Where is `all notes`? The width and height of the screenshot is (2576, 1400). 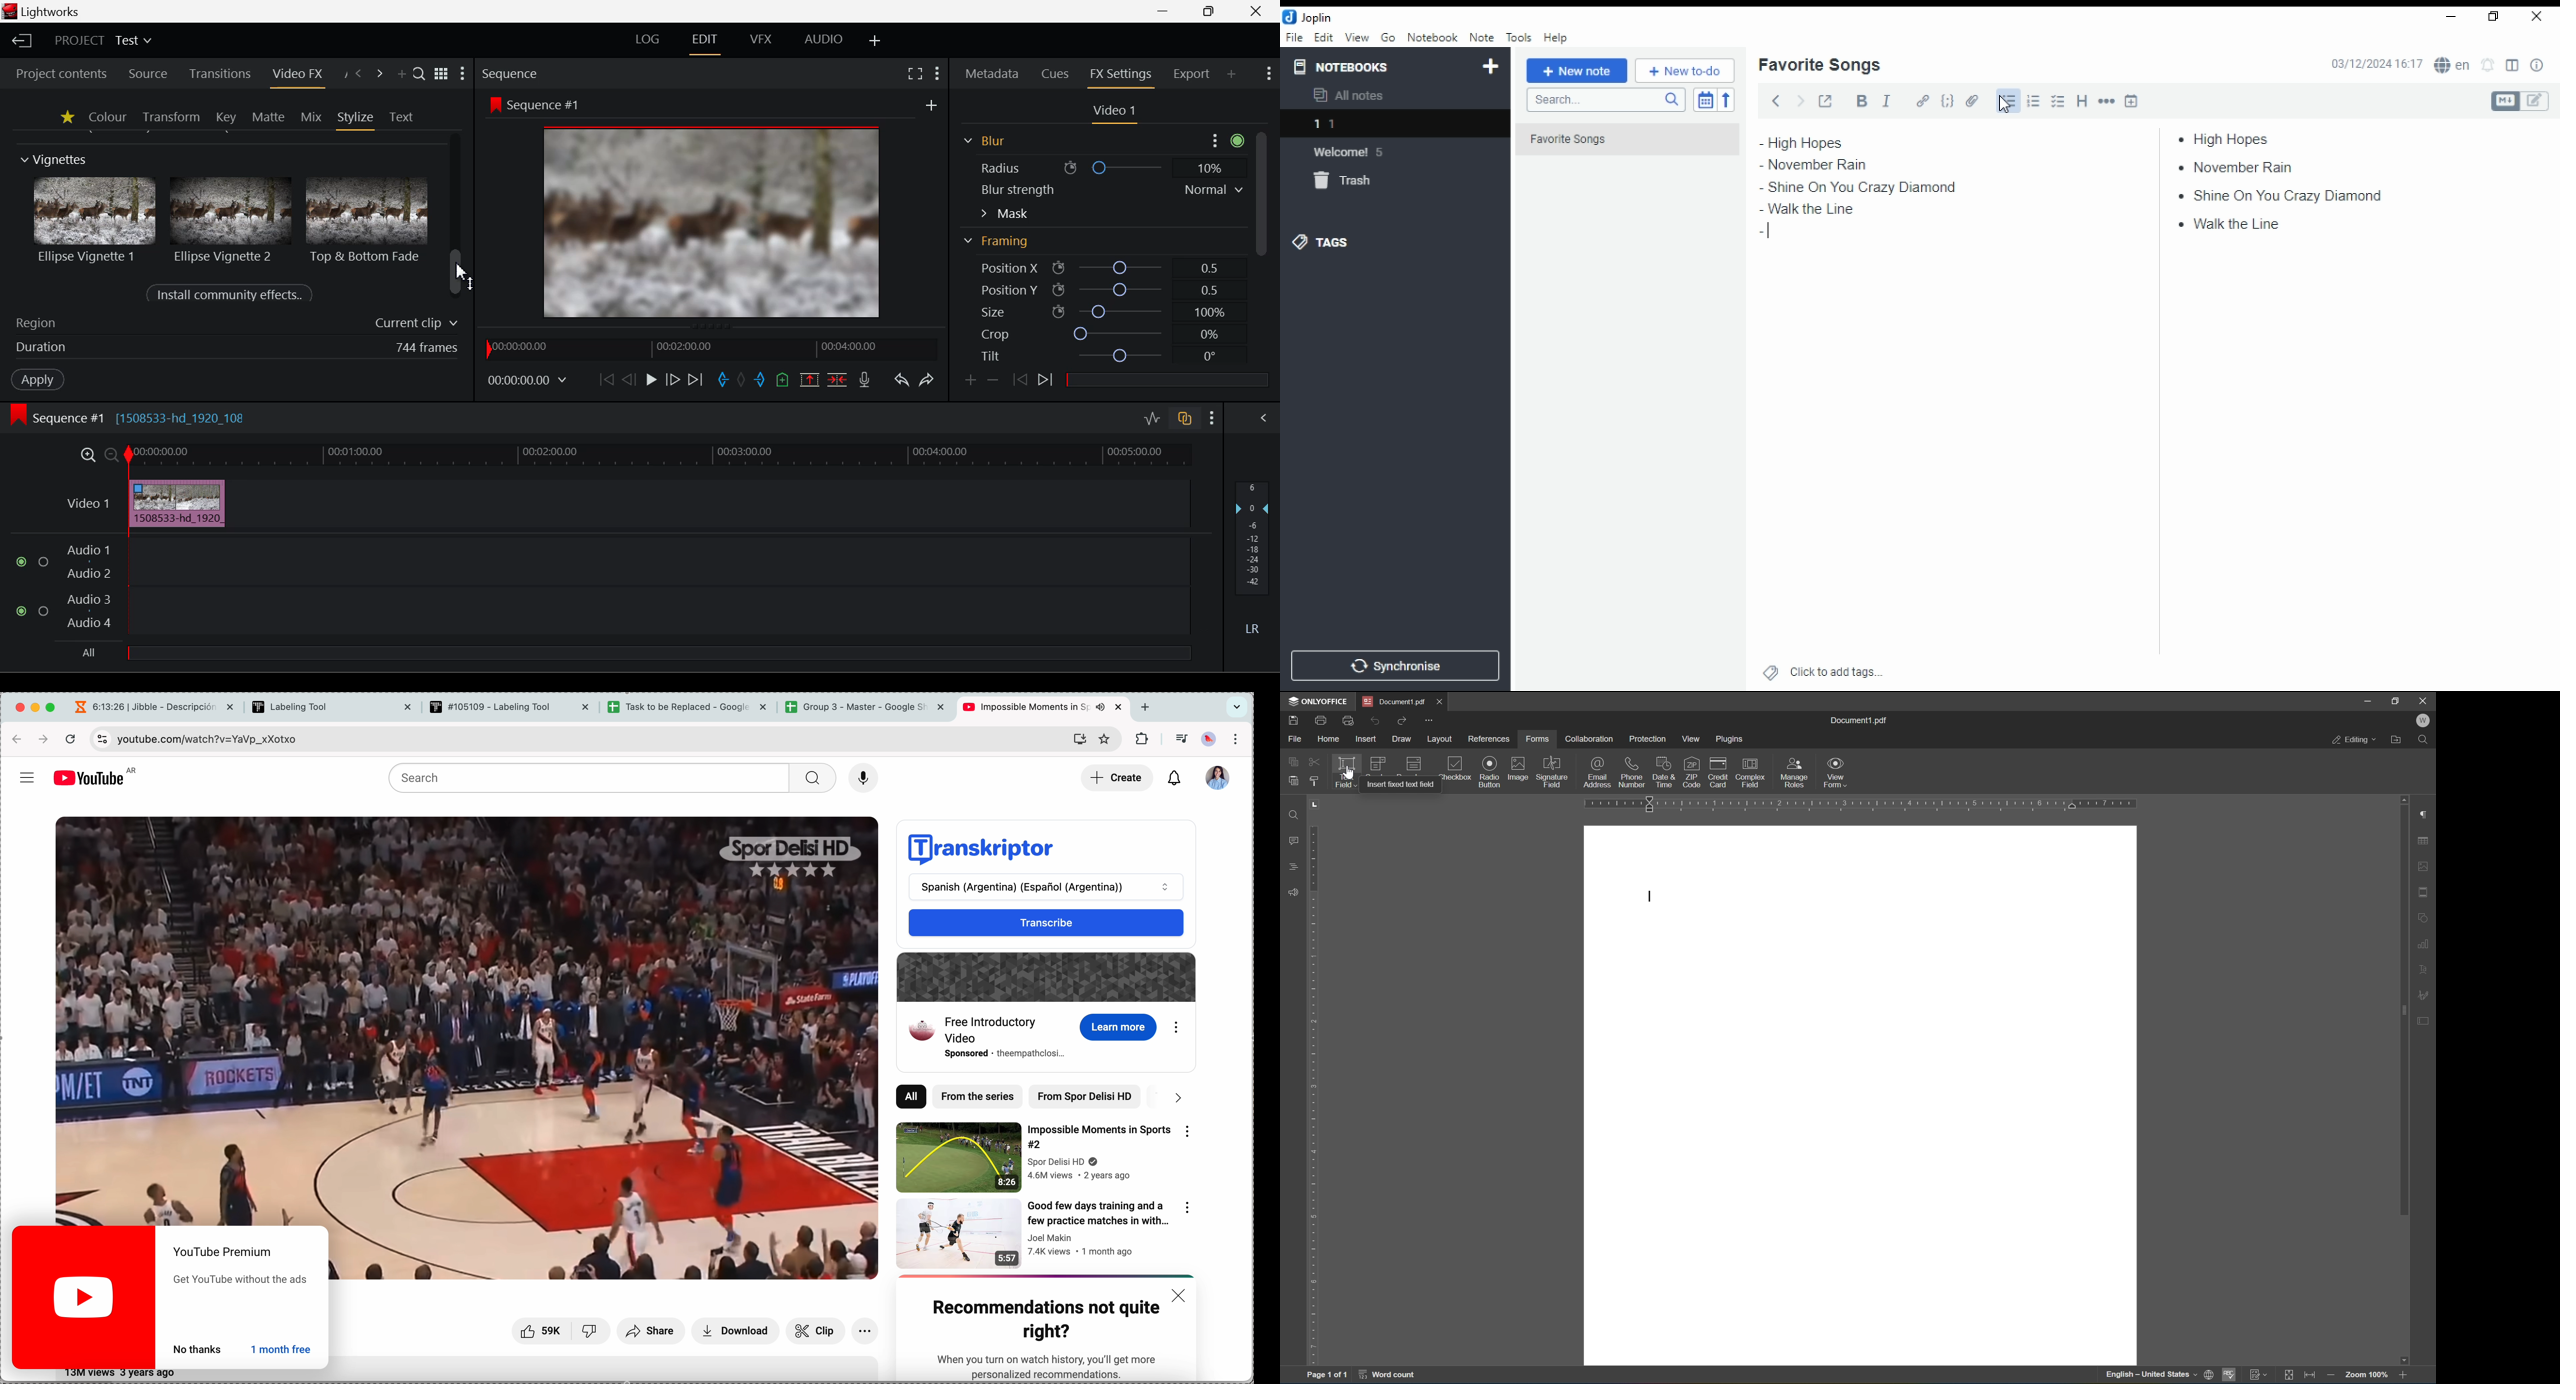
all notes is located at coordinates (1354, 96).